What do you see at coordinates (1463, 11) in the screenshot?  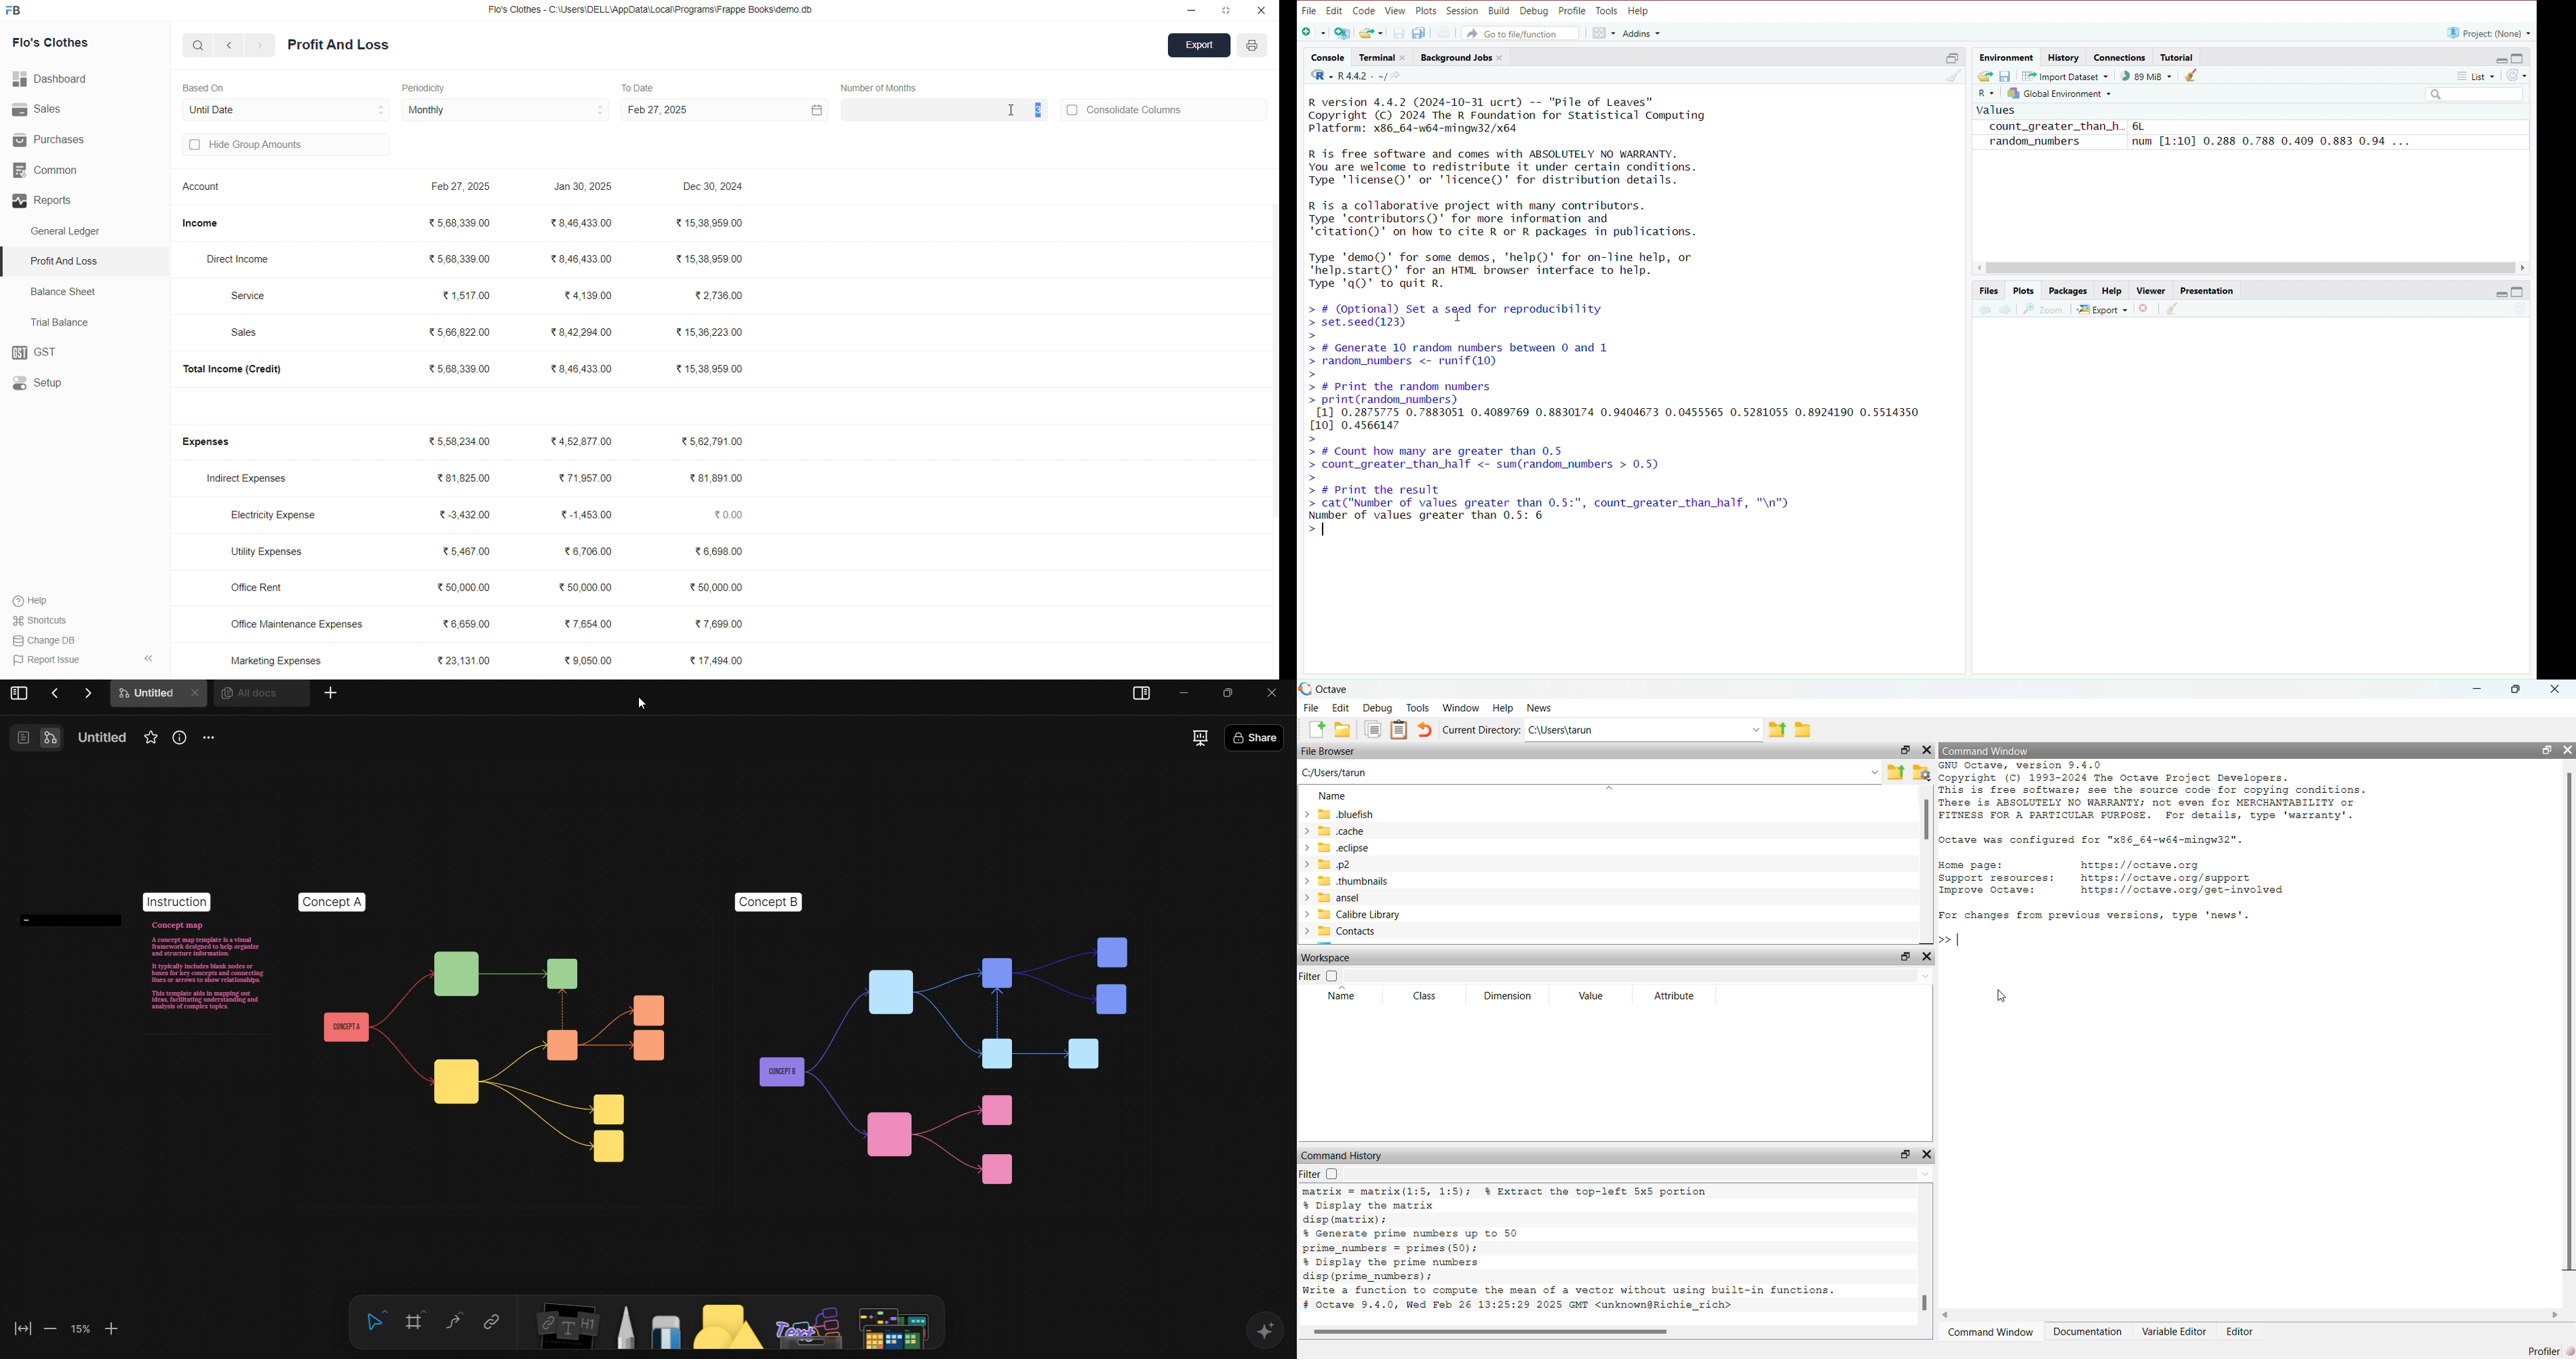 I see `Session` at bounding box center [1463, 11].